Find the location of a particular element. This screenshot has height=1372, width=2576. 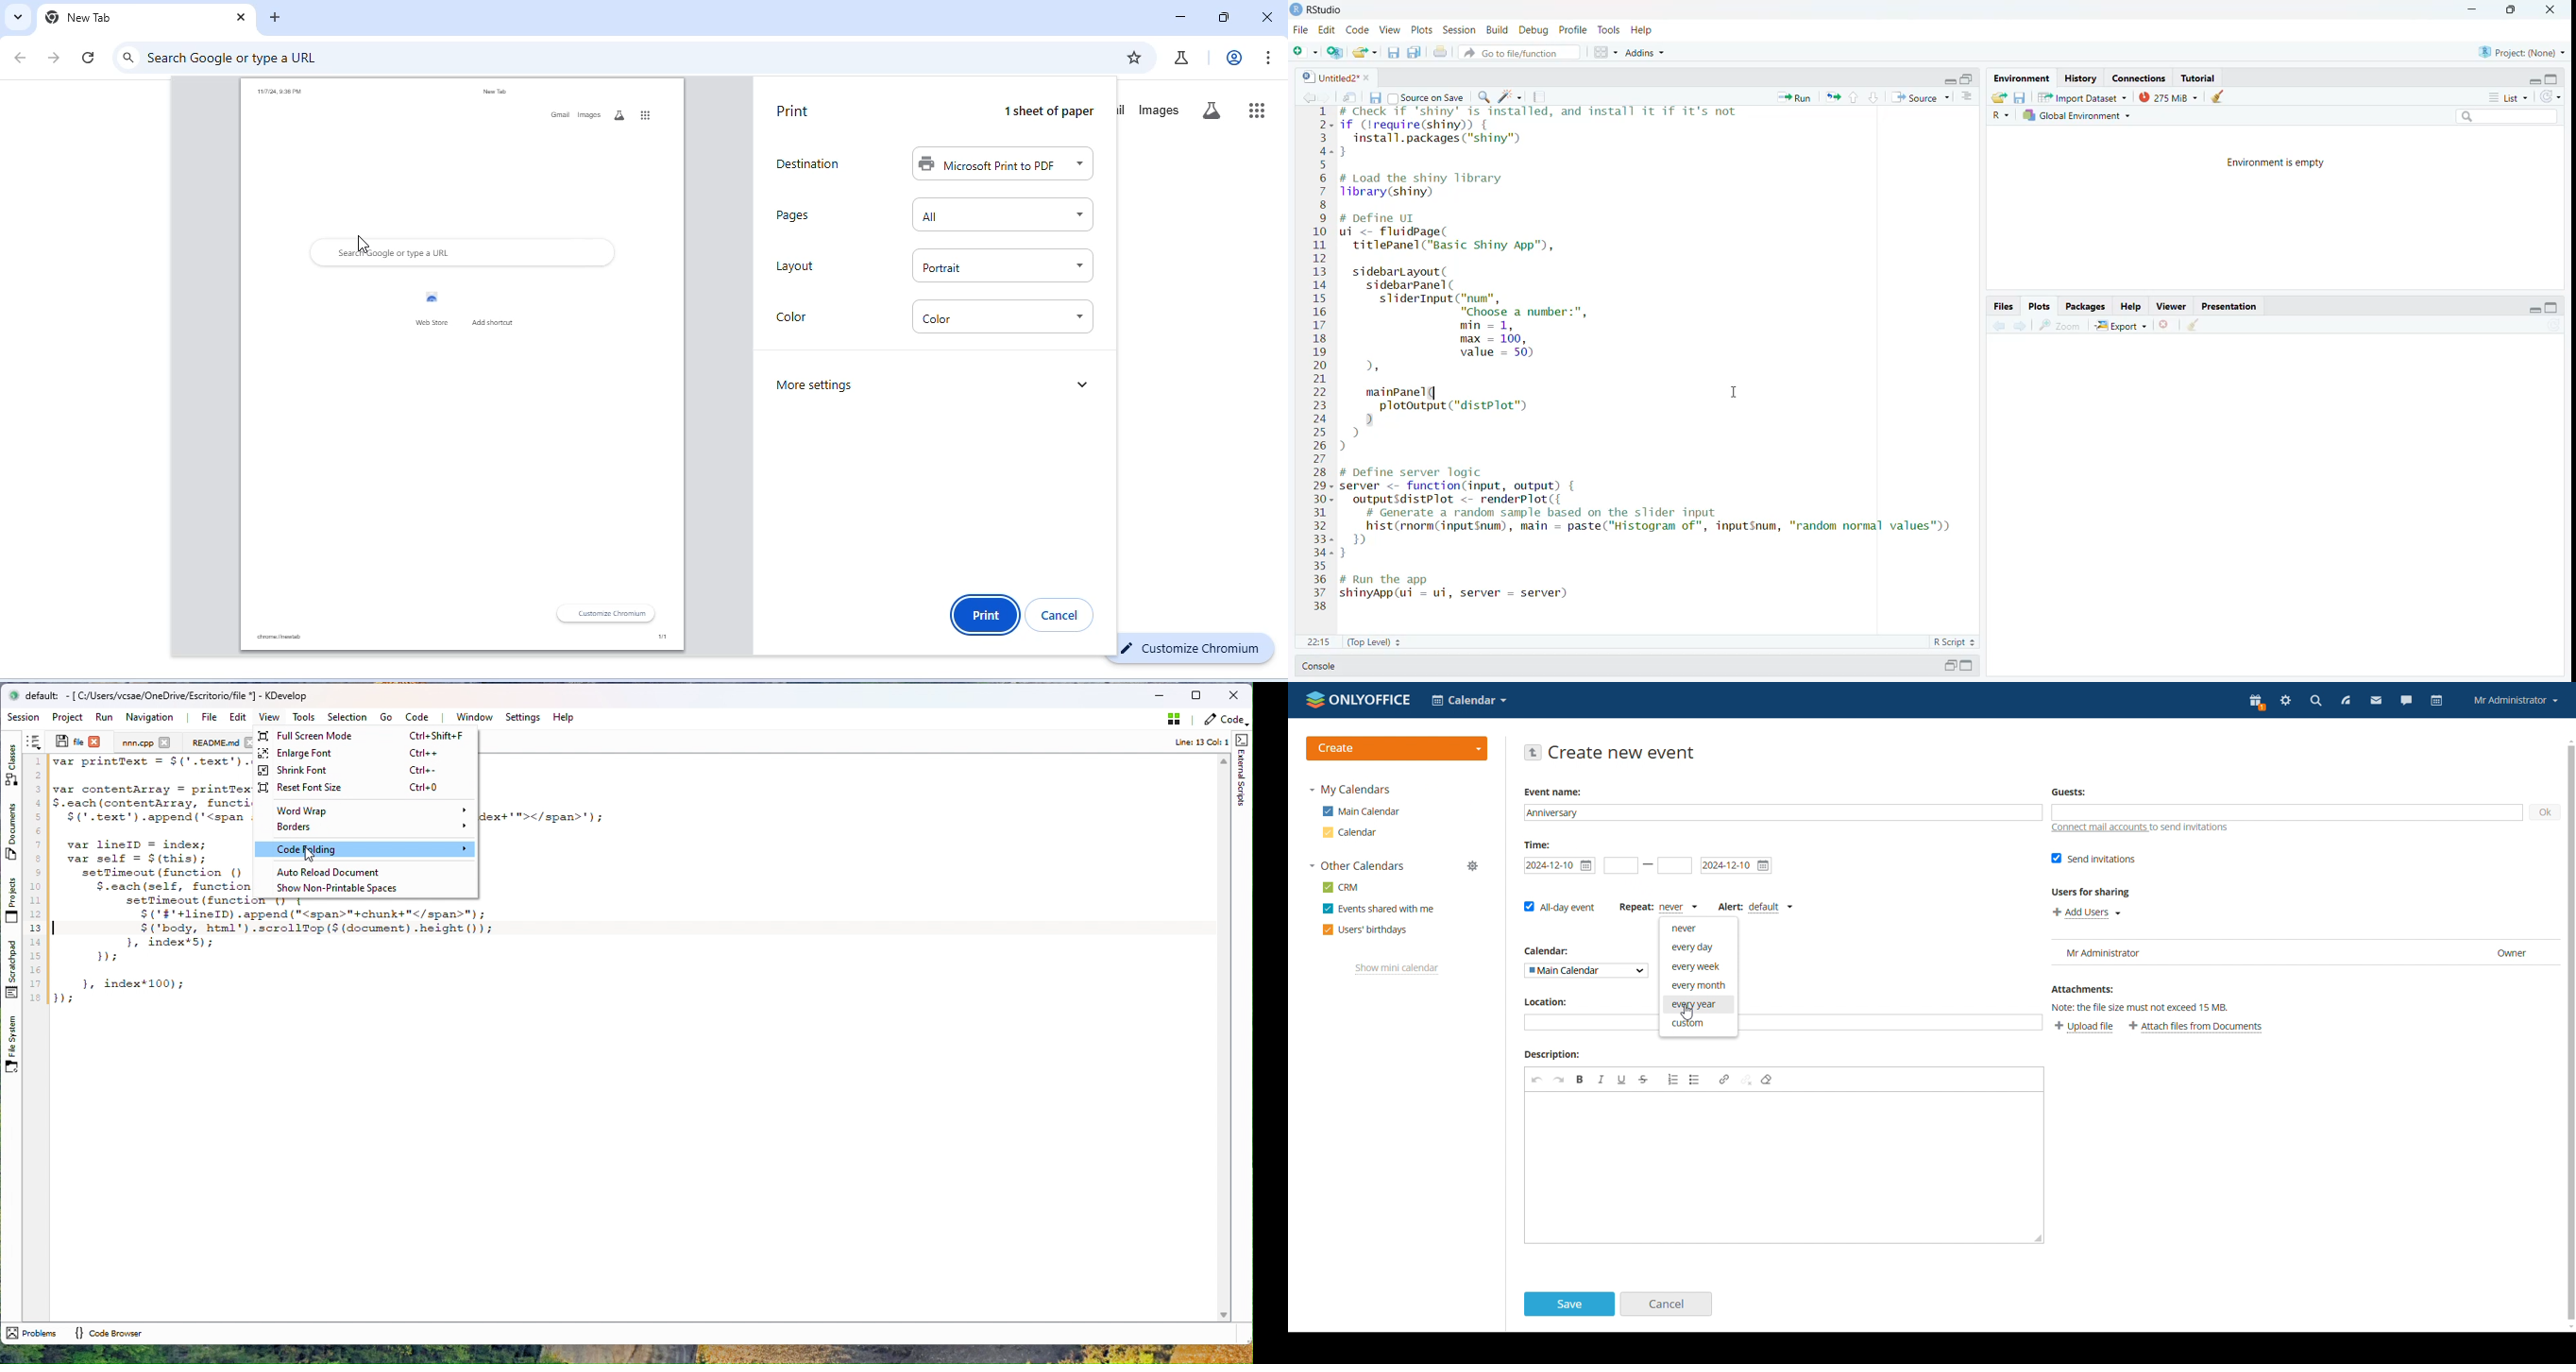

Packages is located at coordinates (2085, 307).